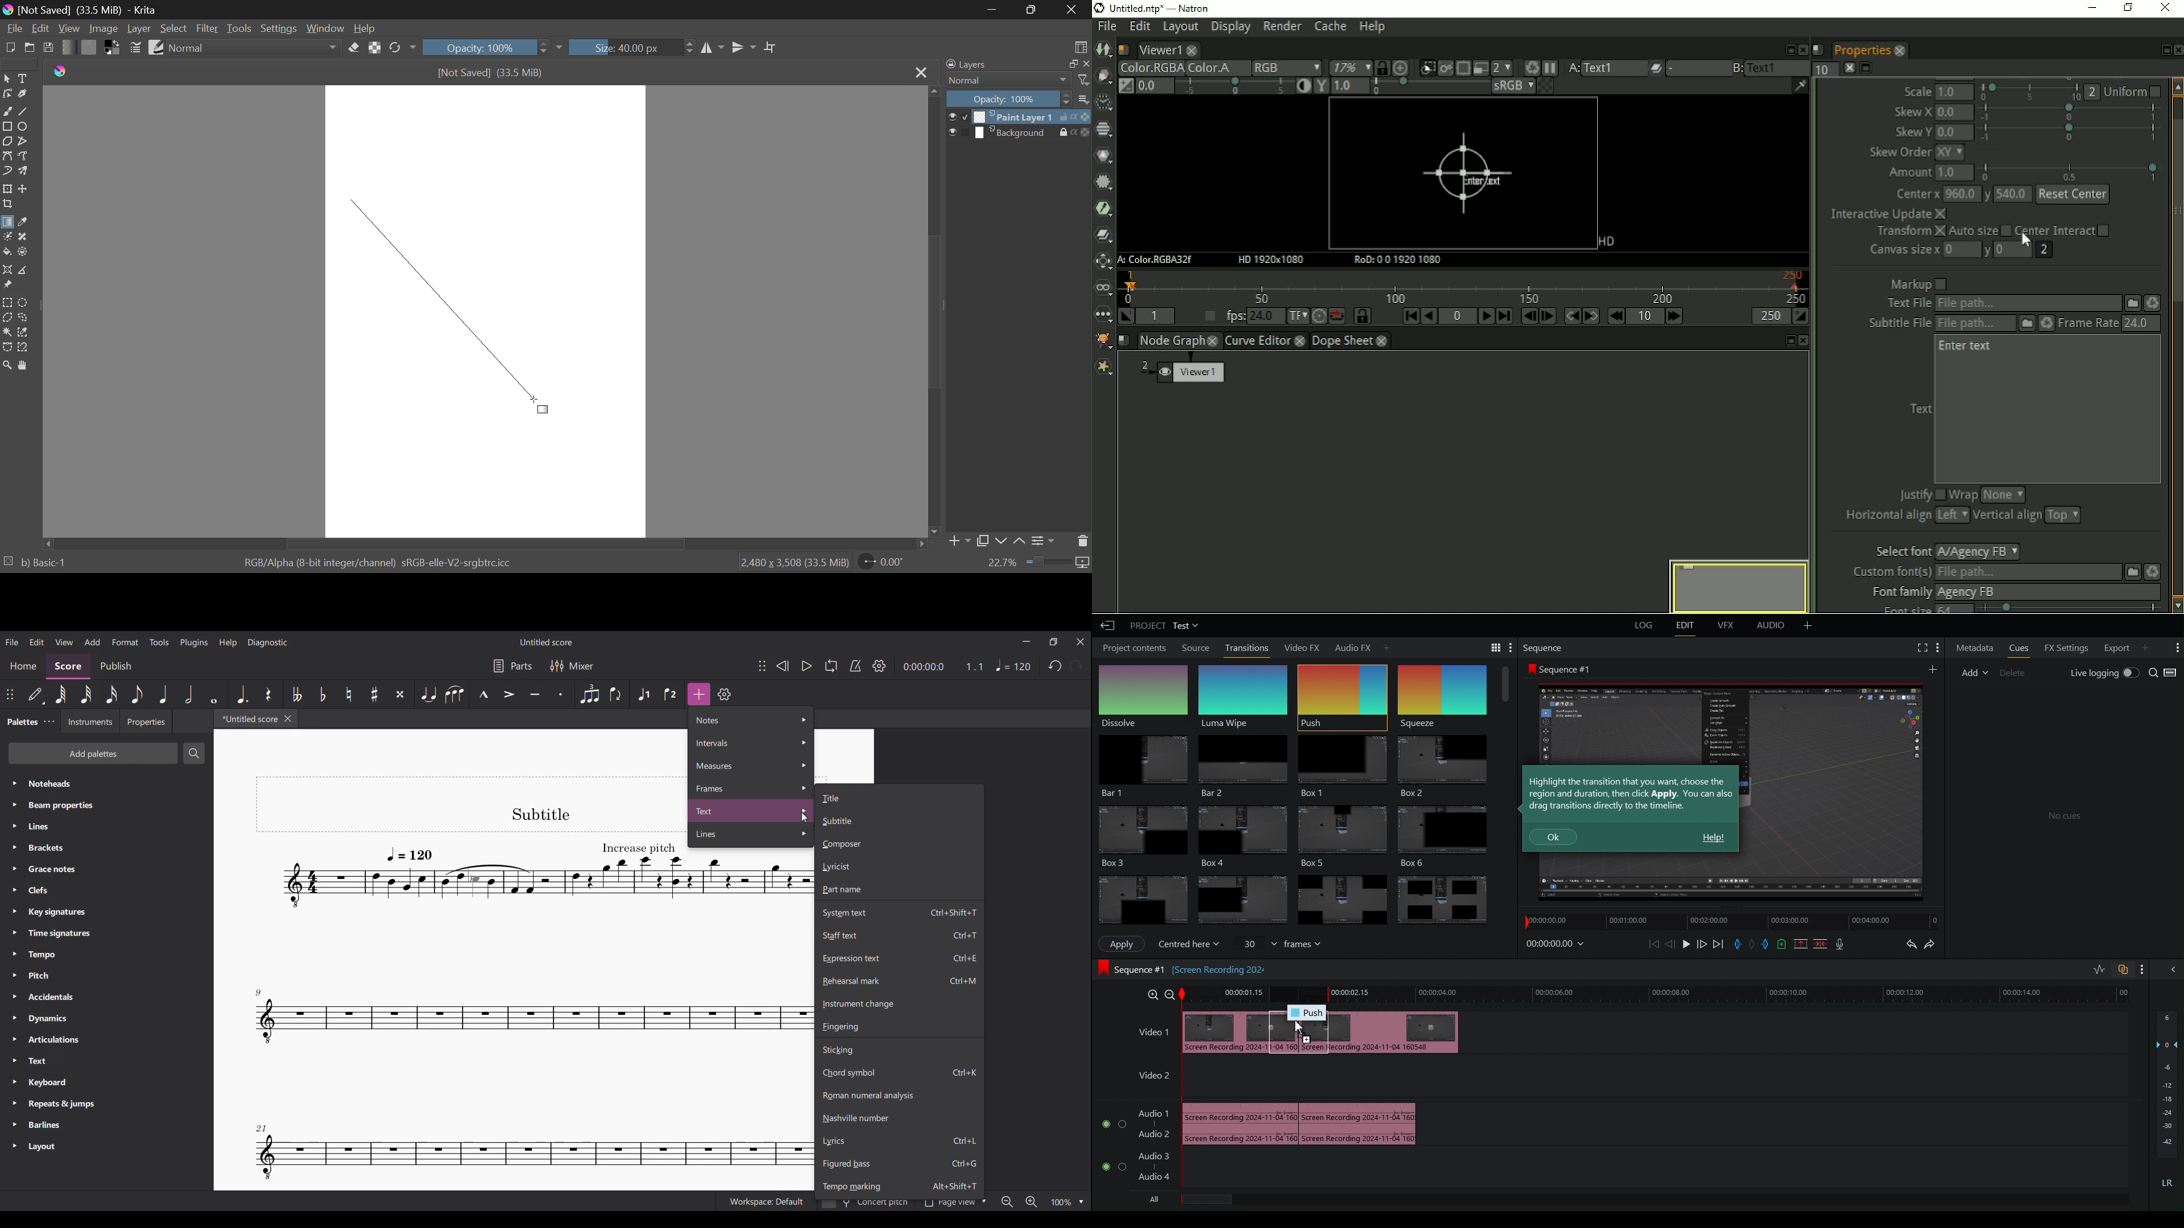 This screenshot has height=1232, width=2184. I want to click on Move Layer Up, so click(1020, 542).